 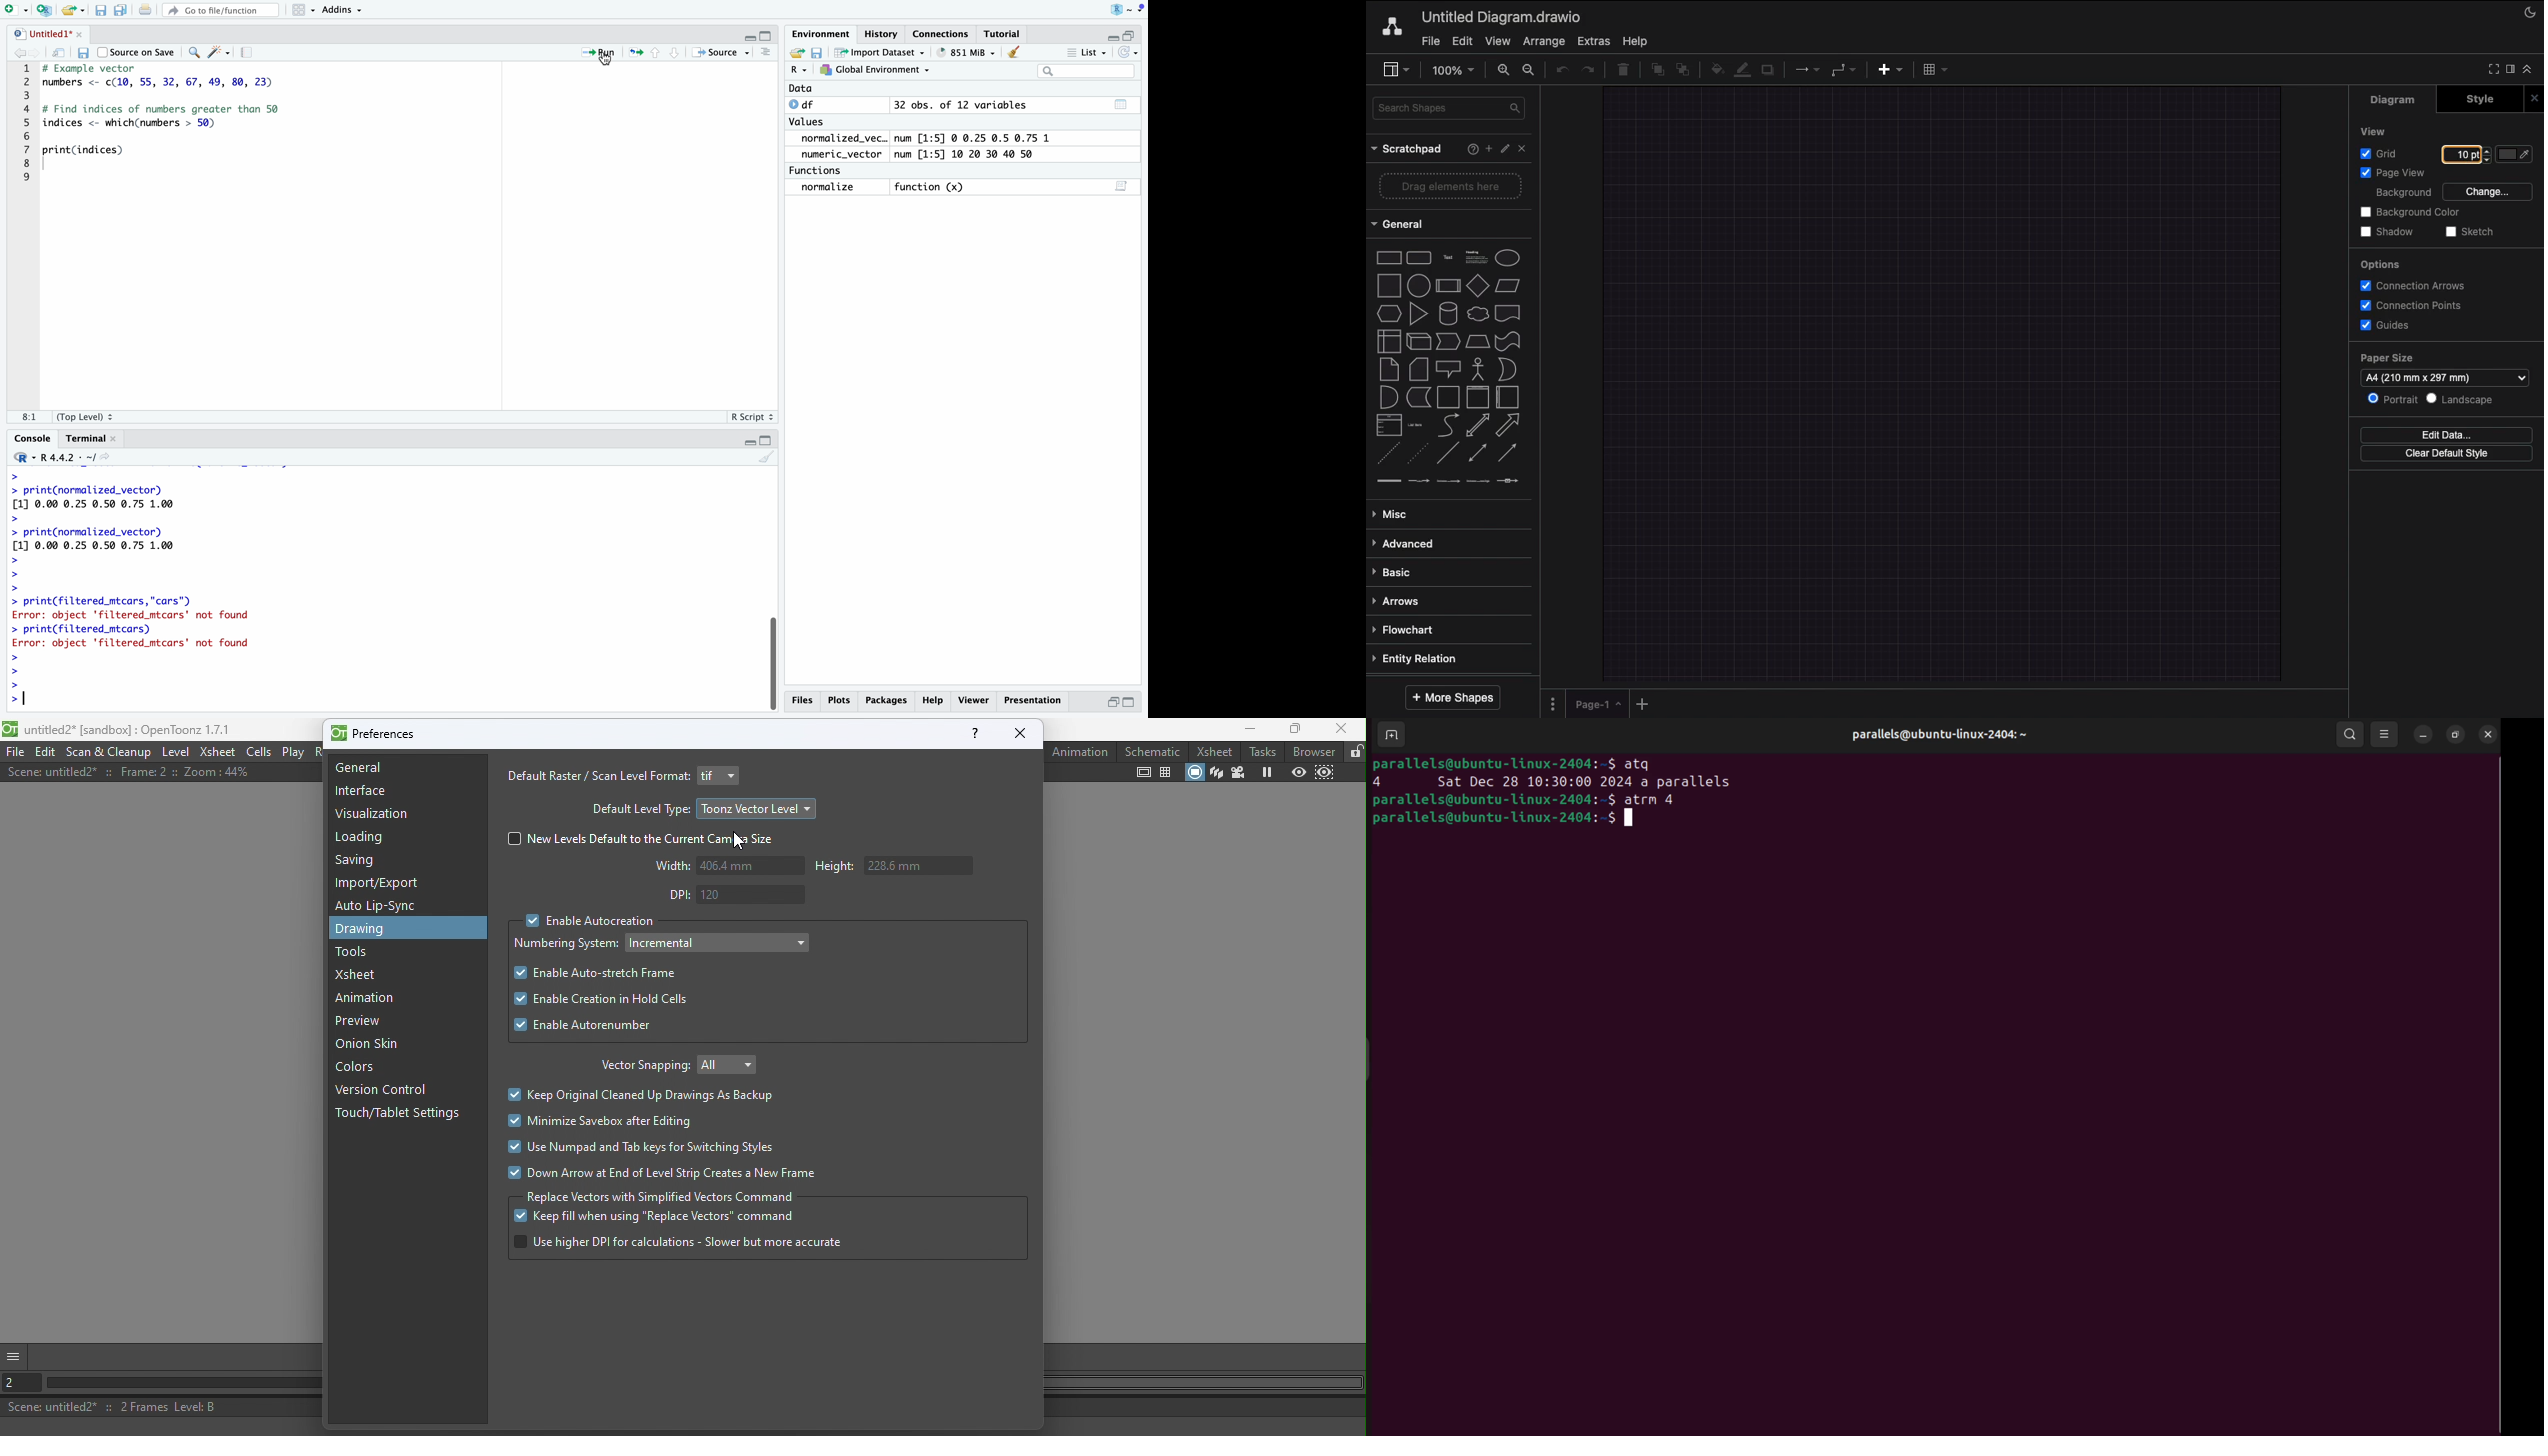 What do you see at coordinates (767, 36) in the screenshot?
I see `MAXIMISE` at bounding box center [767, 36].